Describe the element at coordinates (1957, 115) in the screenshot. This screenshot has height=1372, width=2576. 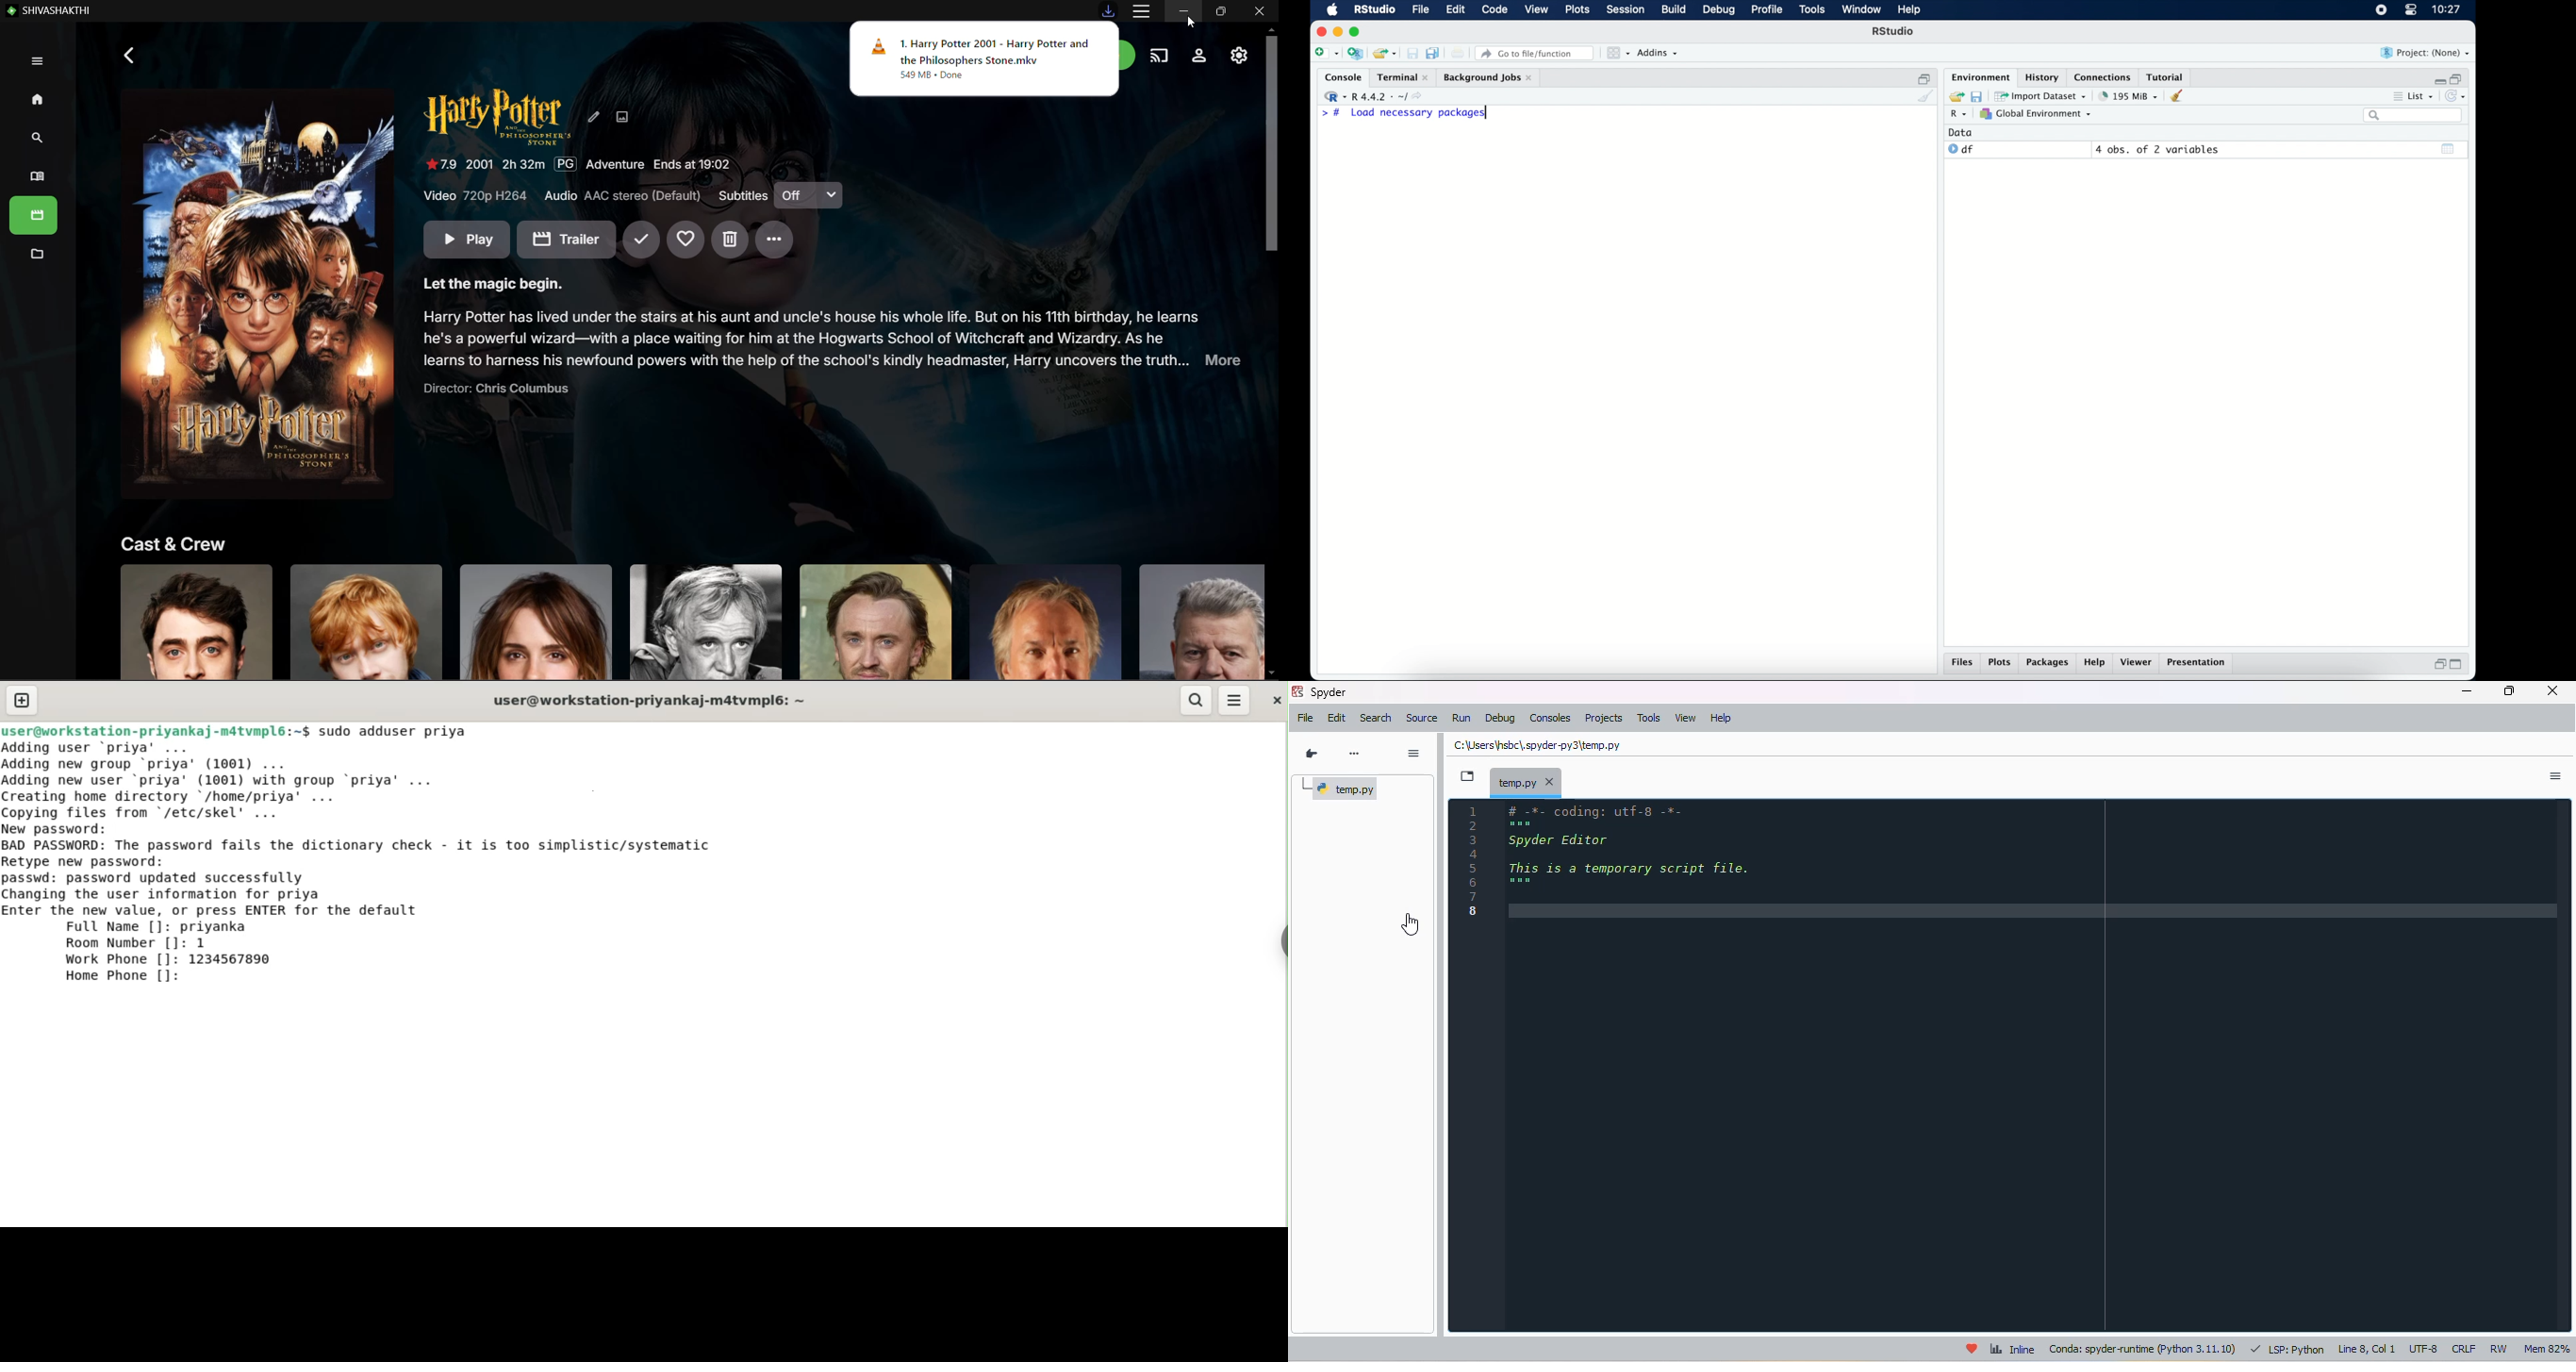
I see `R` at that location.